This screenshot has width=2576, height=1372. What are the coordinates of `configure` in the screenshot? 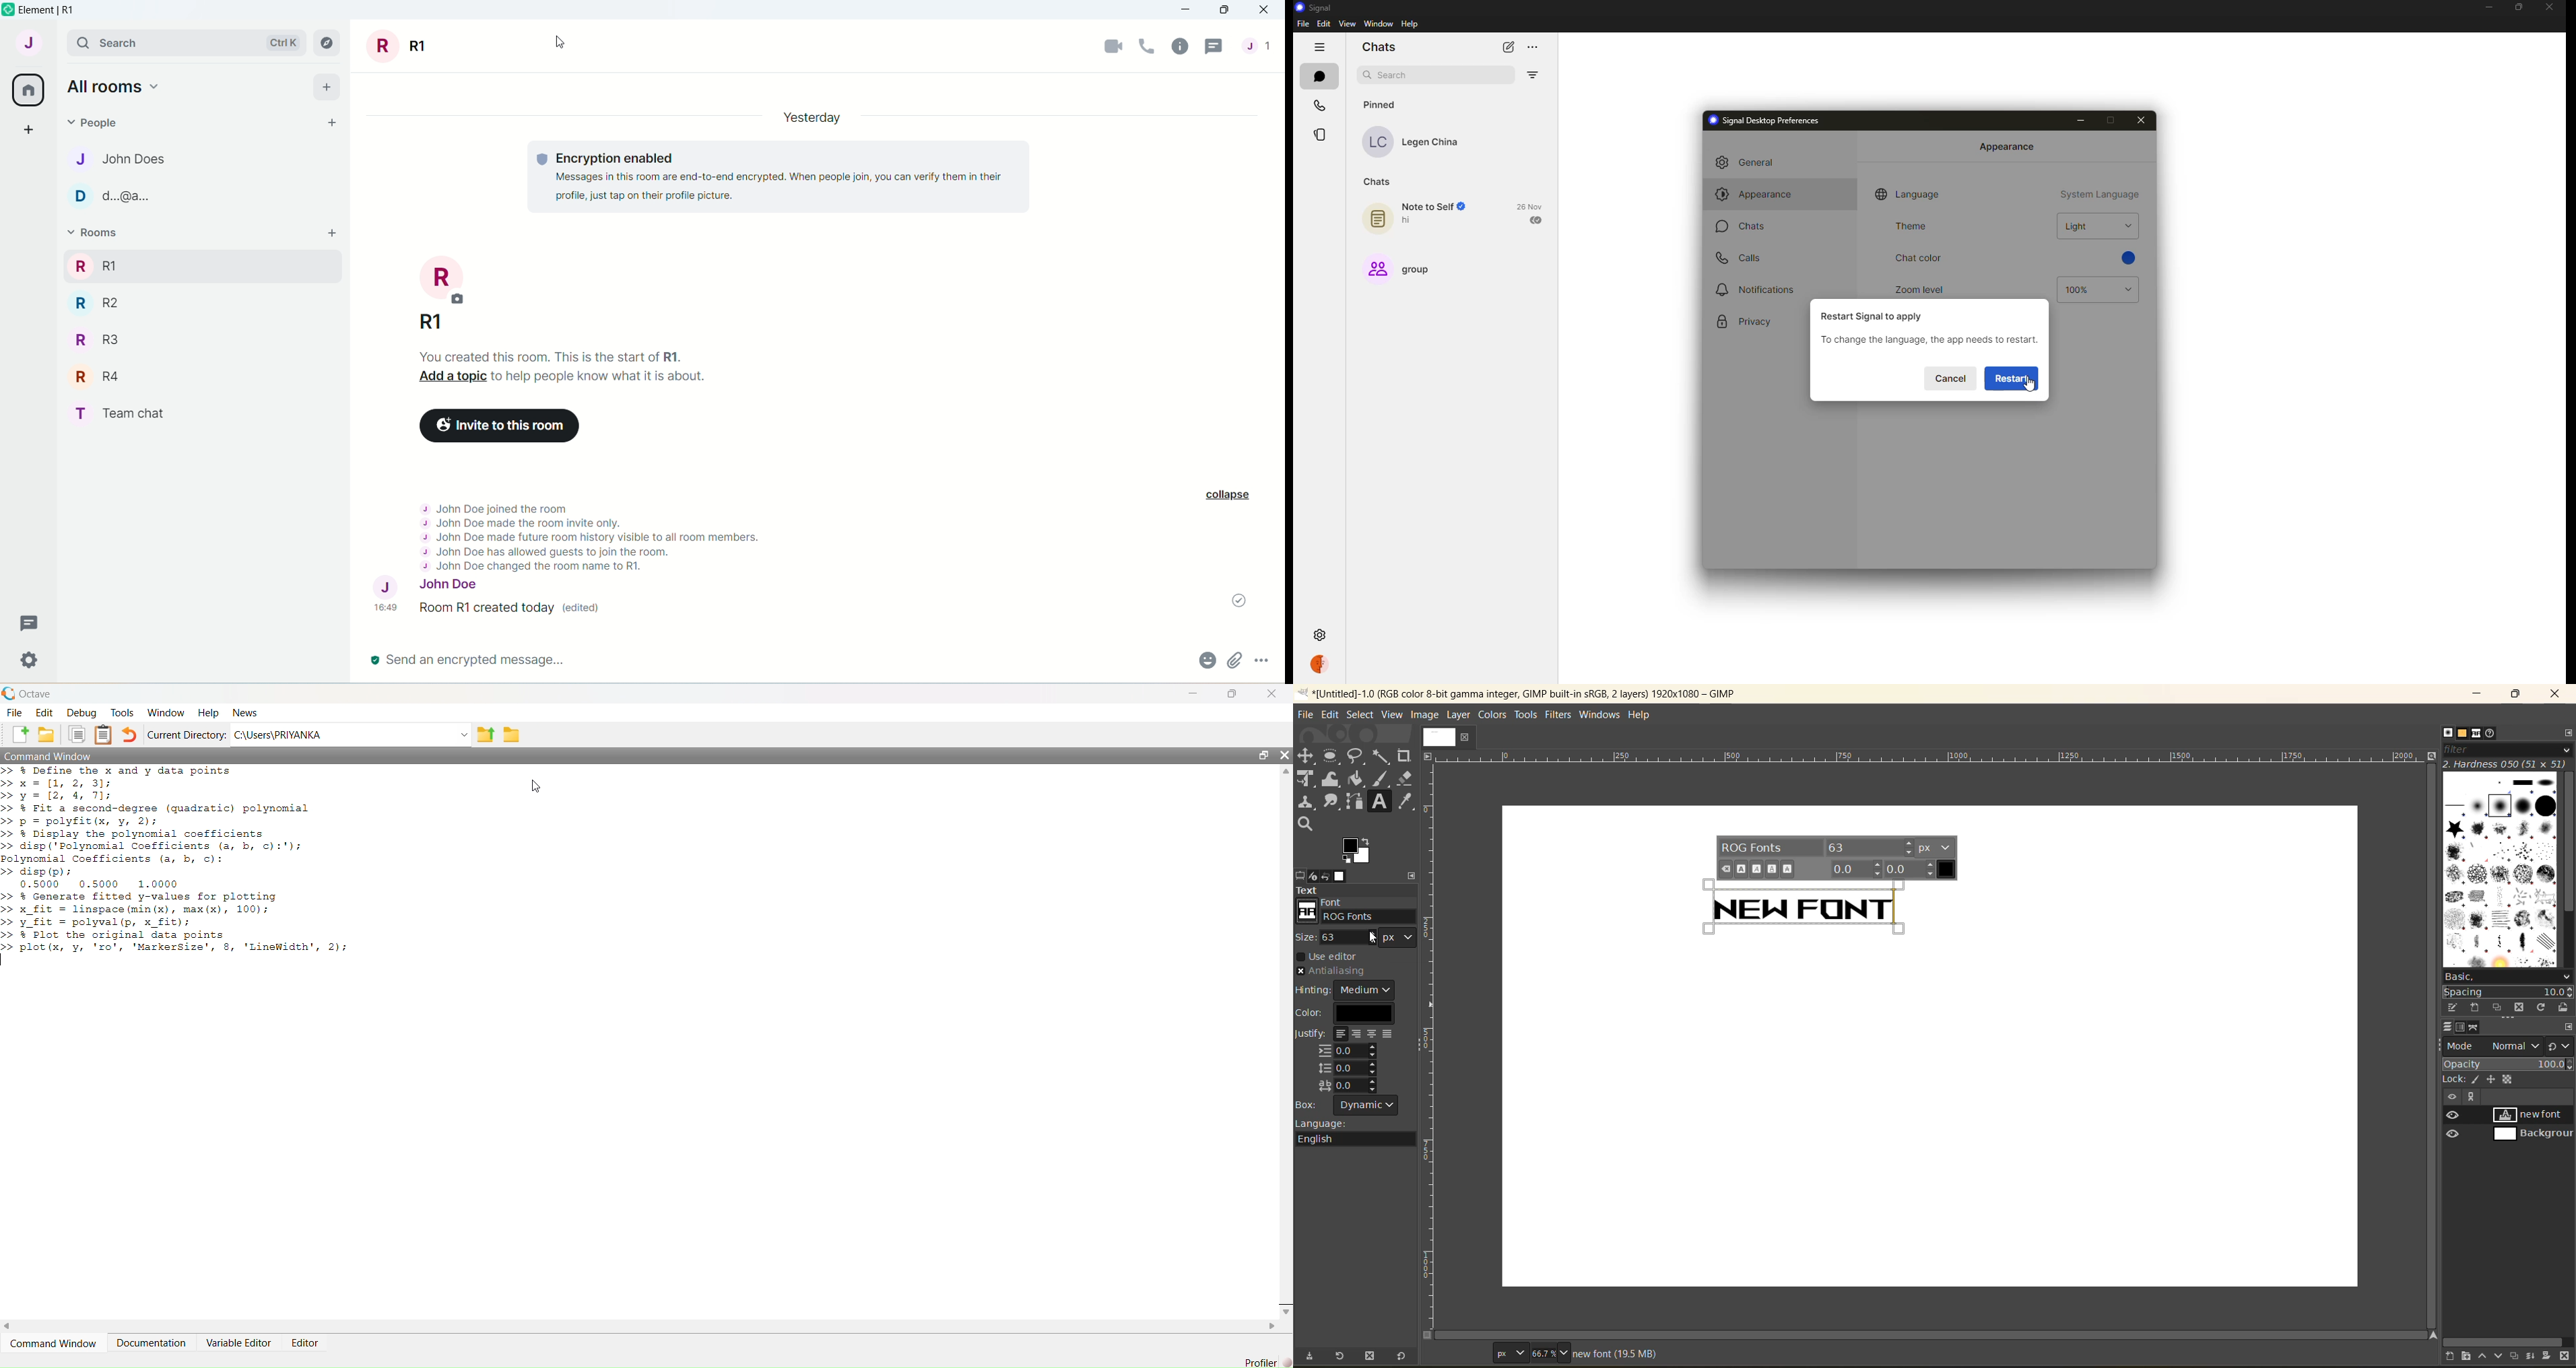 It's located at (2568, 1027).